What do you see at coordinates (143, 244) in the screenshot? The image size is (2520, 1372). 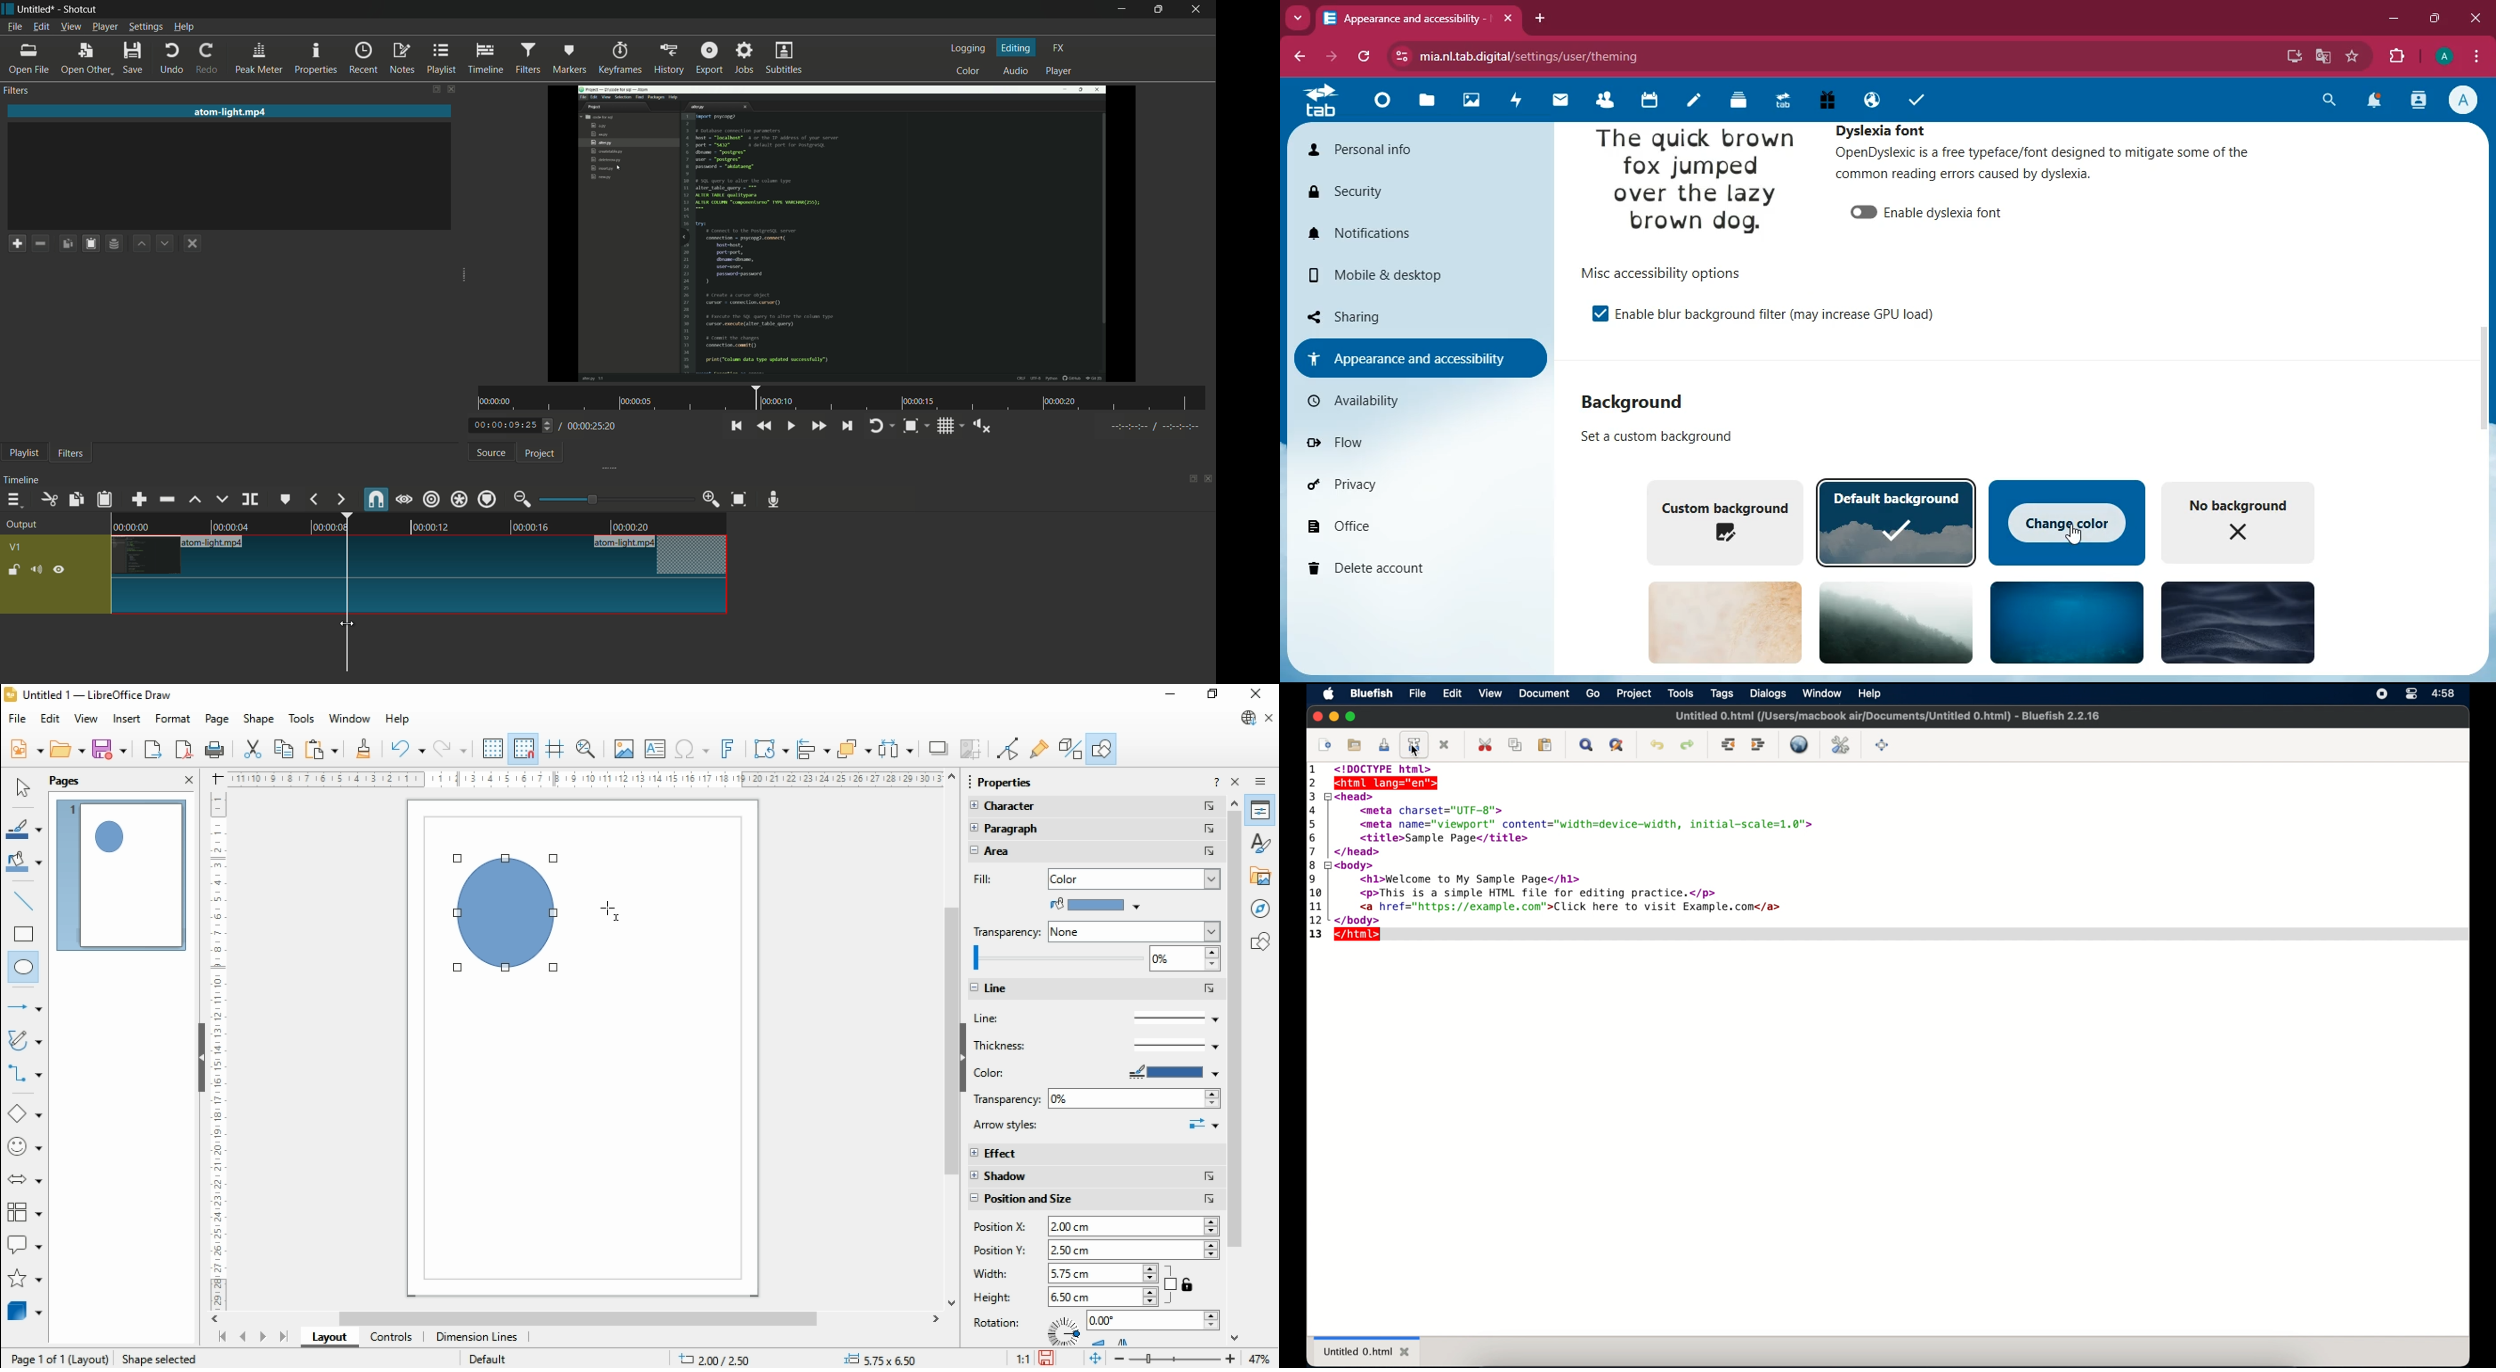 I see `move filter up` at bounding box center [143, 244].